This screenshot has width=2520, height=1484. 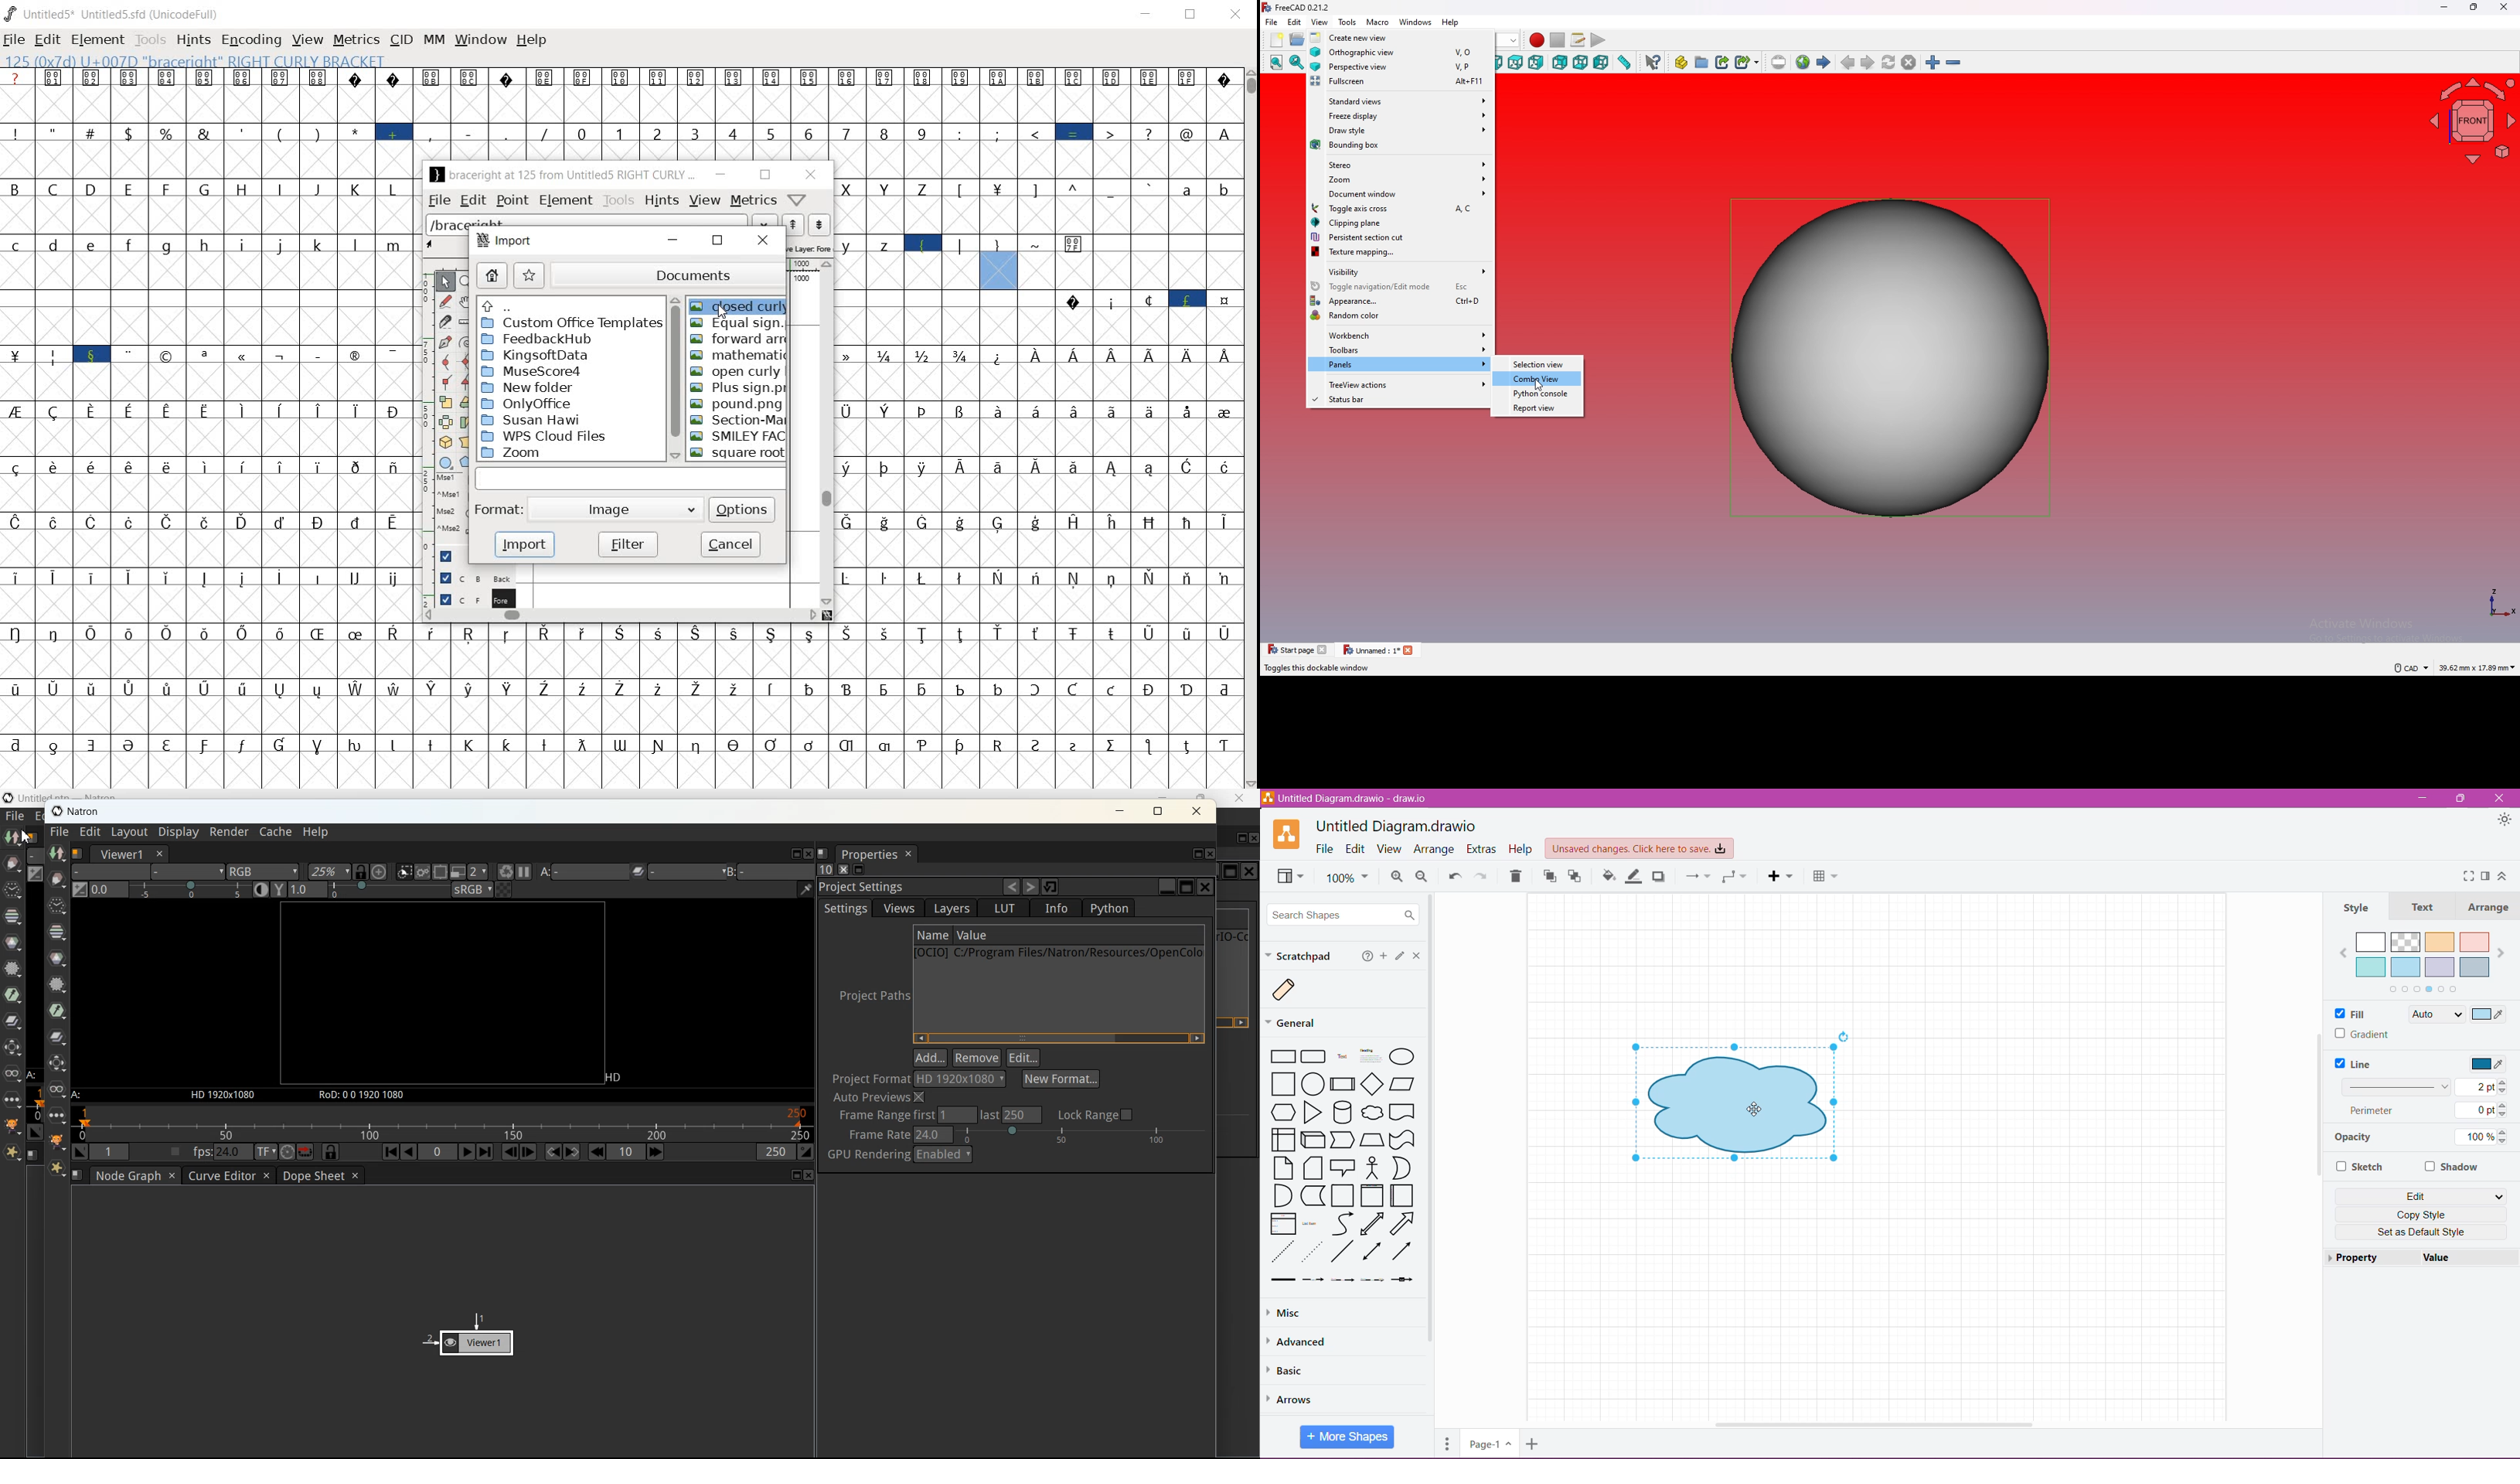 What do you see at coordinates (1534, 1444) in the screenshot?
I see `Insert Page` at bounding box center [1534, 1444].